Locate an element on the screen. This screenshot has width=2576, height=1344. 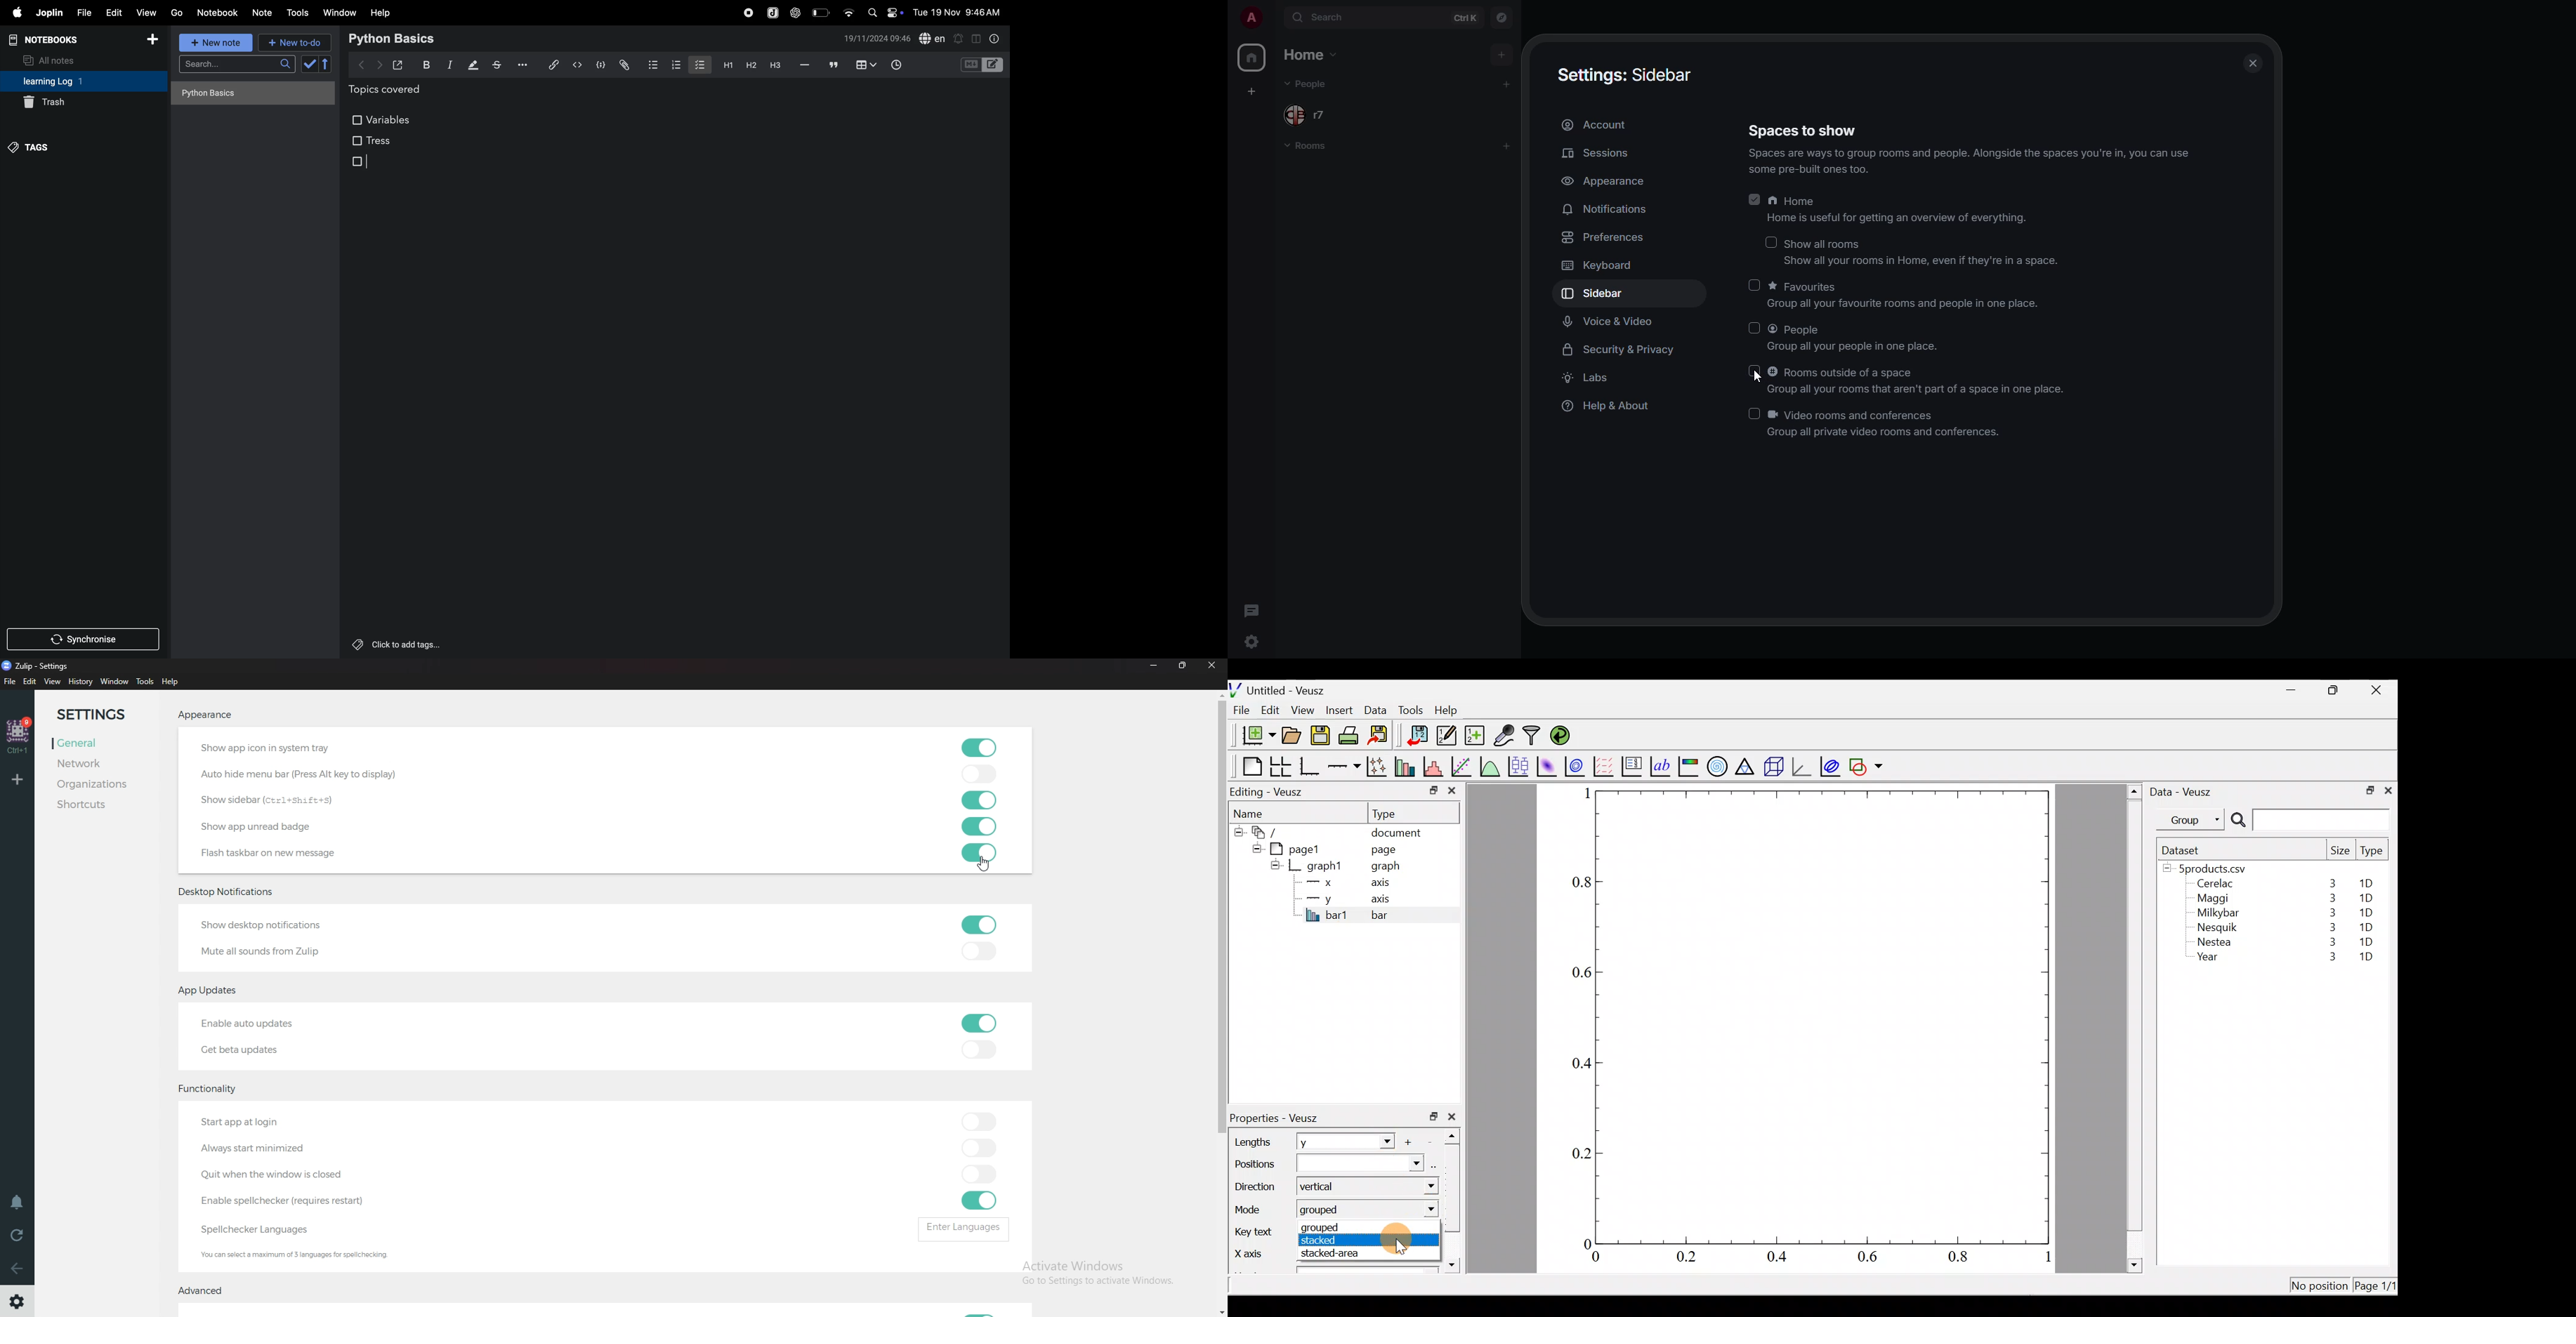
security & privacy is located at coordinates (1625, 350).